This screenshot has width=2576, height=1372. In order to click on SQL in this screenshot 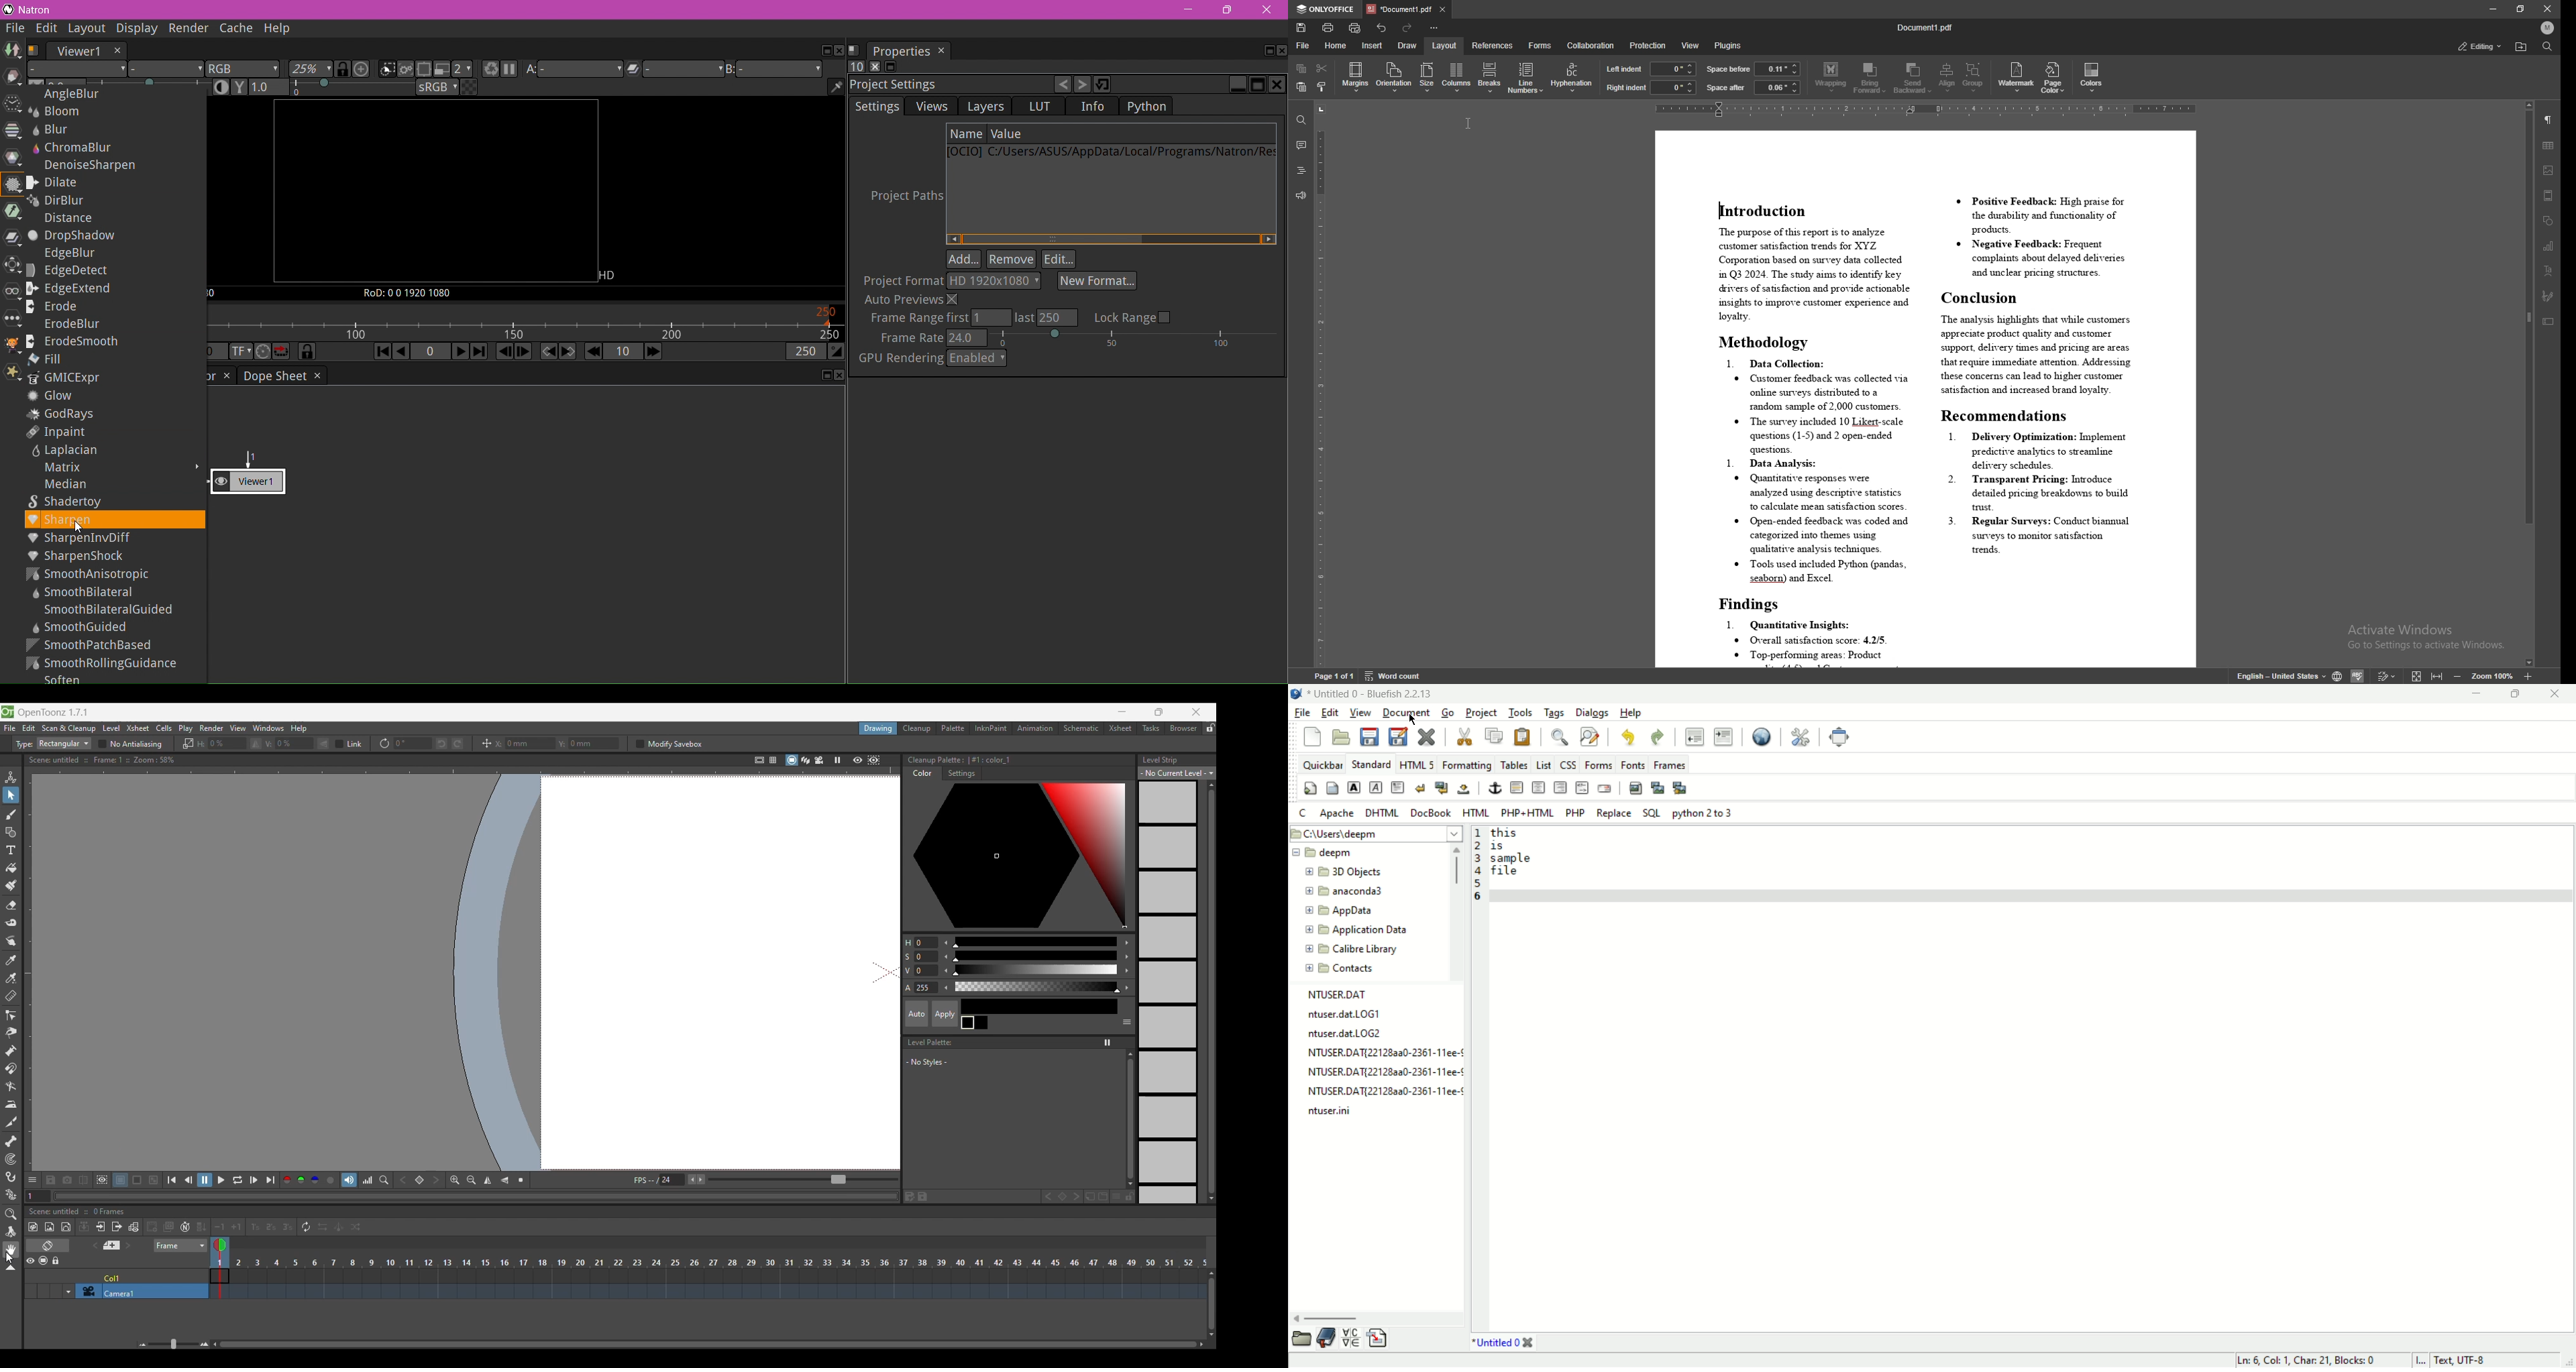, I will do `click(1652, 813)`.